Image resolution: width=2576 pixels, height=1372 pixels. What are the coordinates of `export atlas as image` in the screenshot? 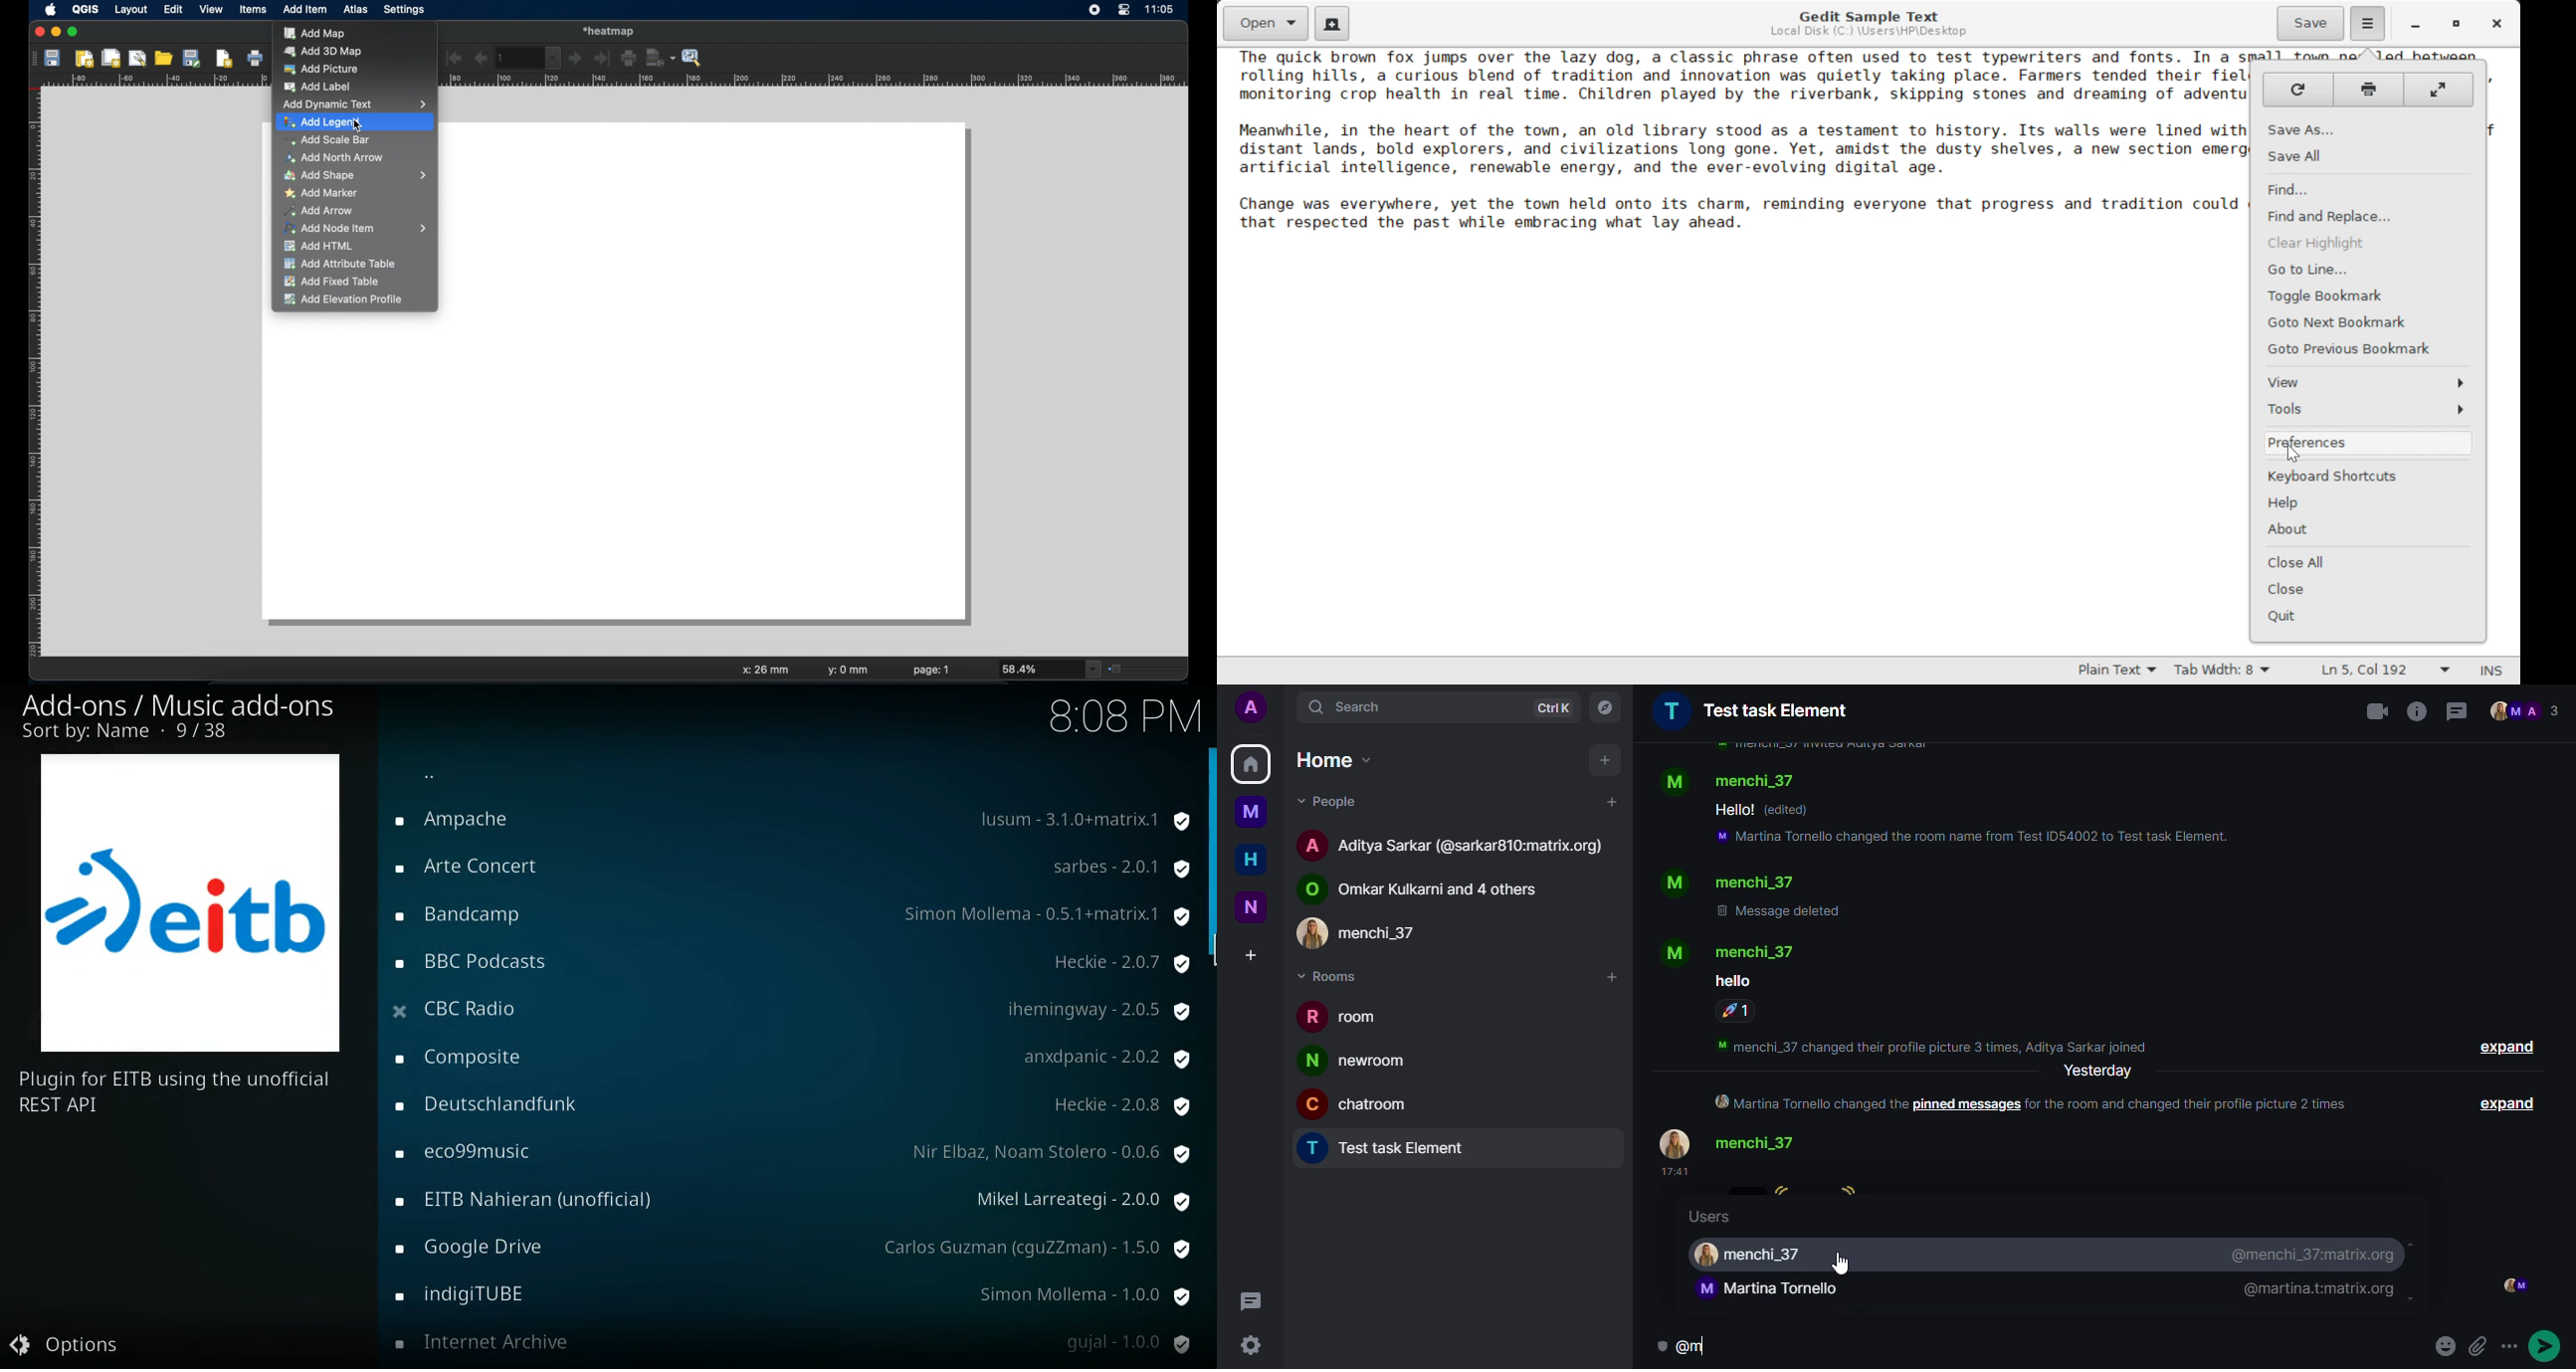 It's located at (661, 57).